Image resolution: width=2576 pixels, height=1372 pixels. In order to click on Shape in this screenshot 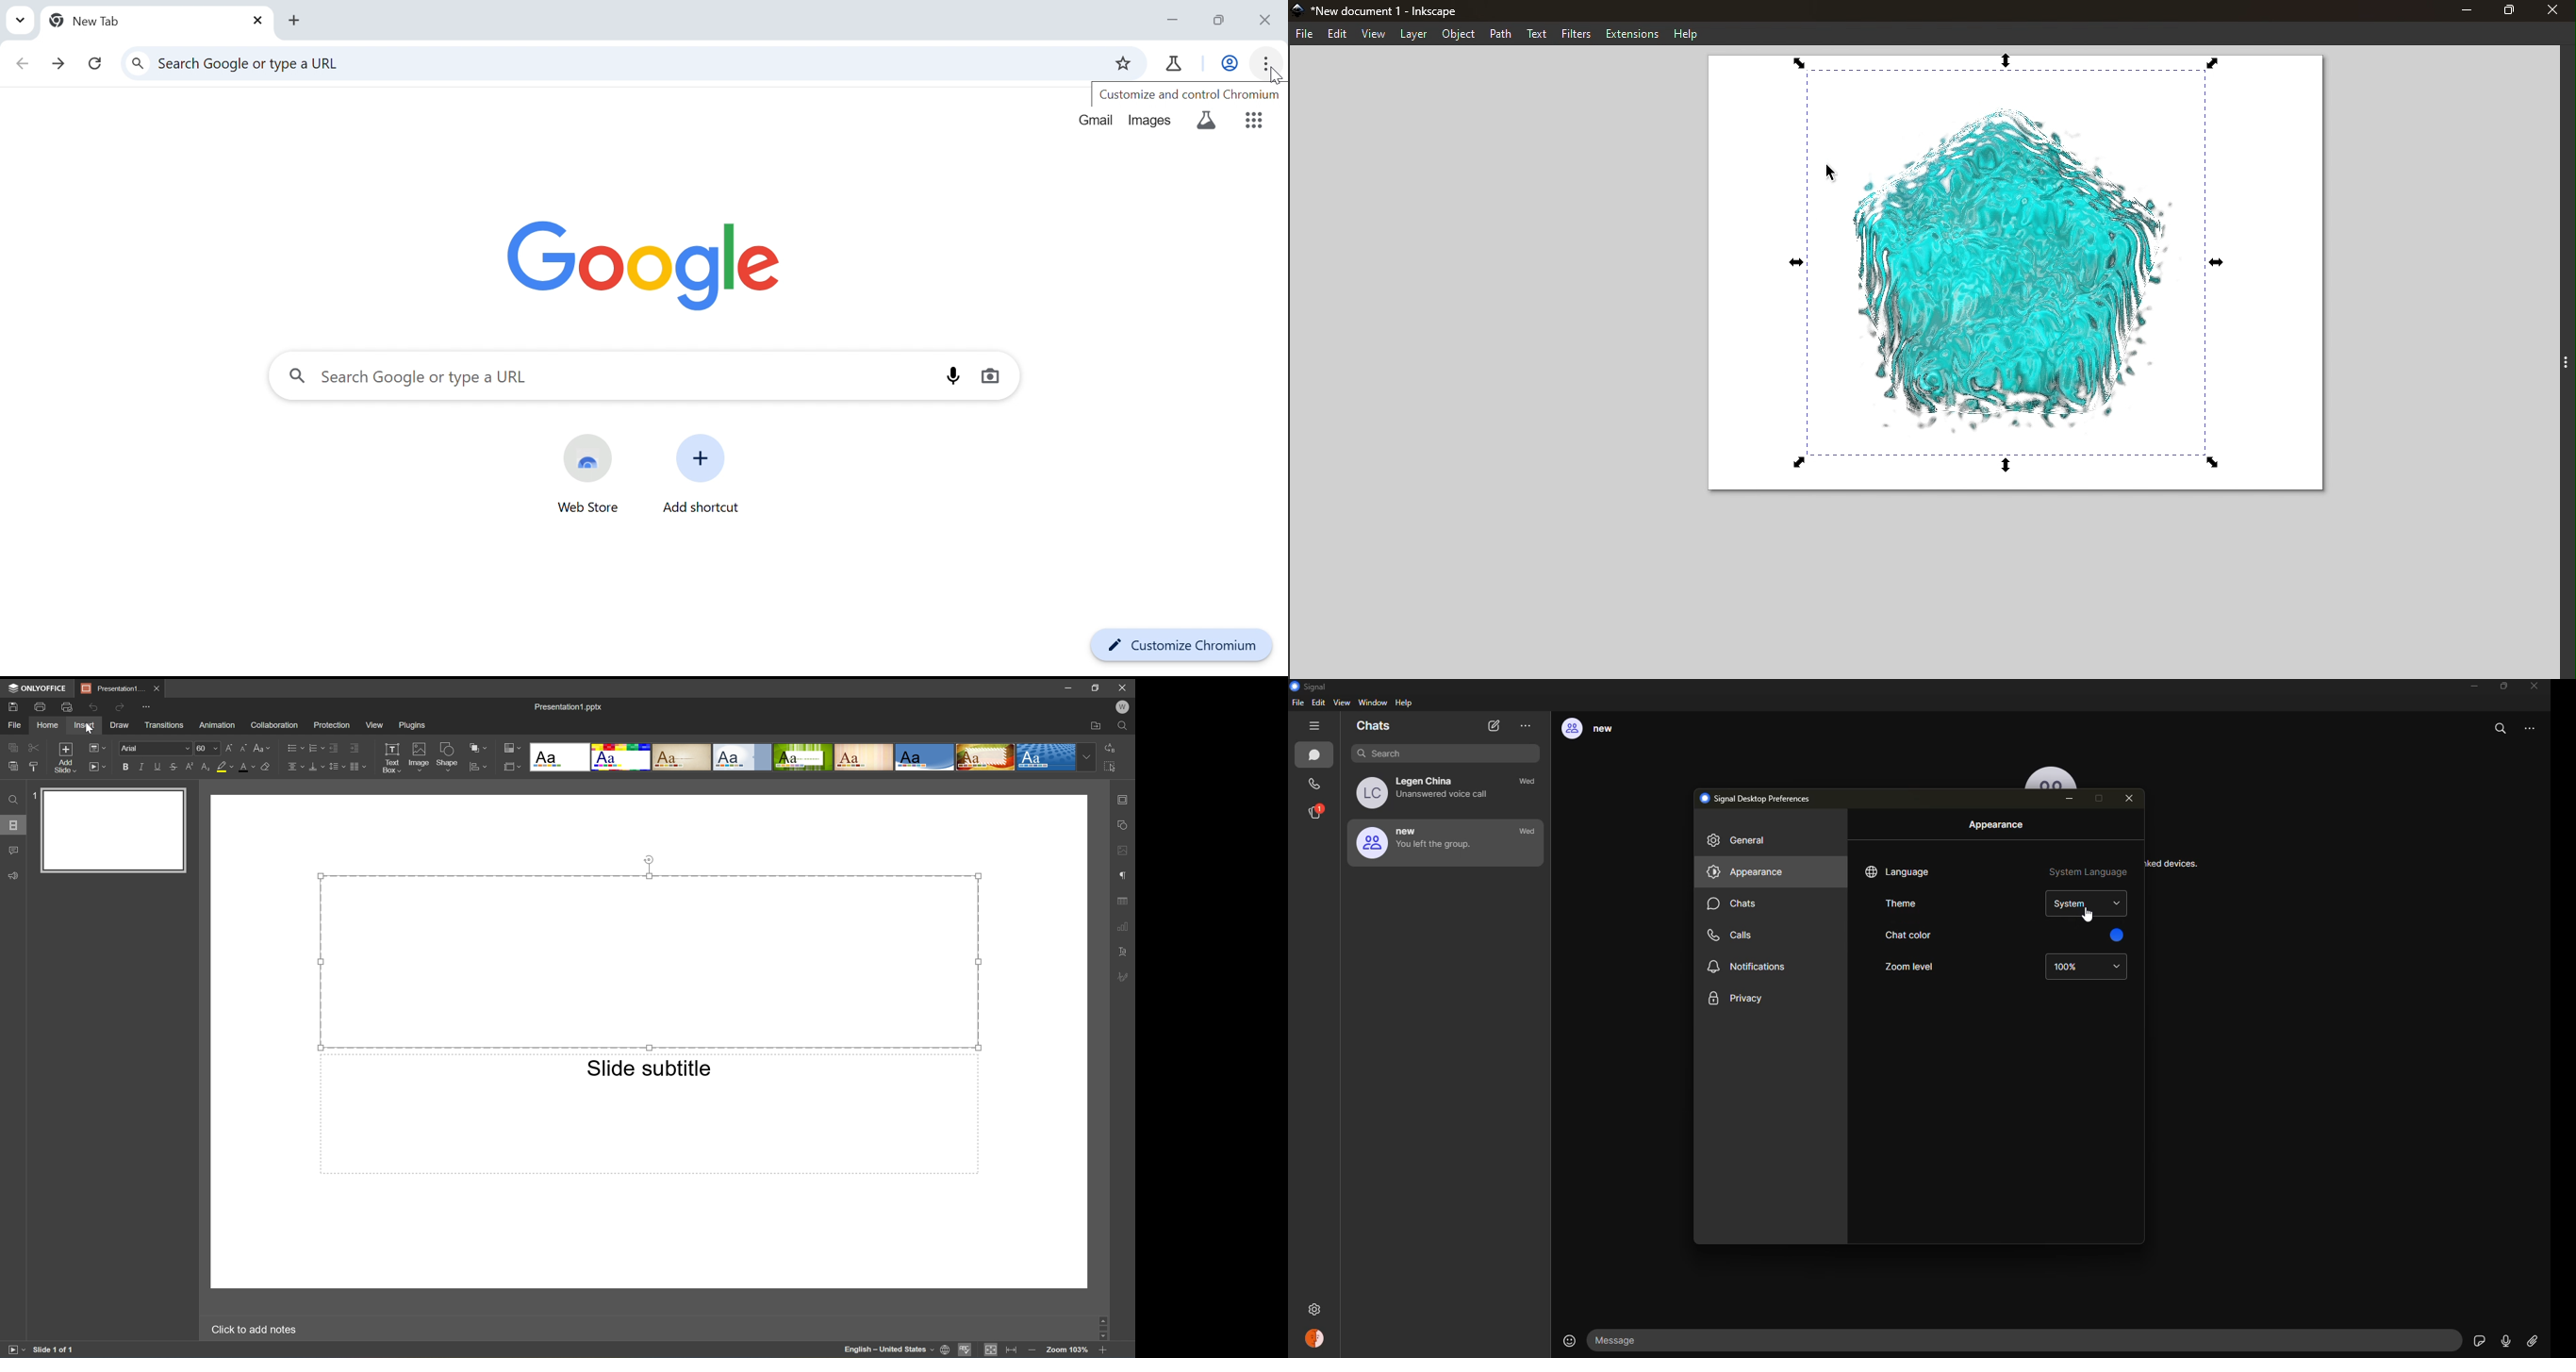, I will do `click(448, 756)`.